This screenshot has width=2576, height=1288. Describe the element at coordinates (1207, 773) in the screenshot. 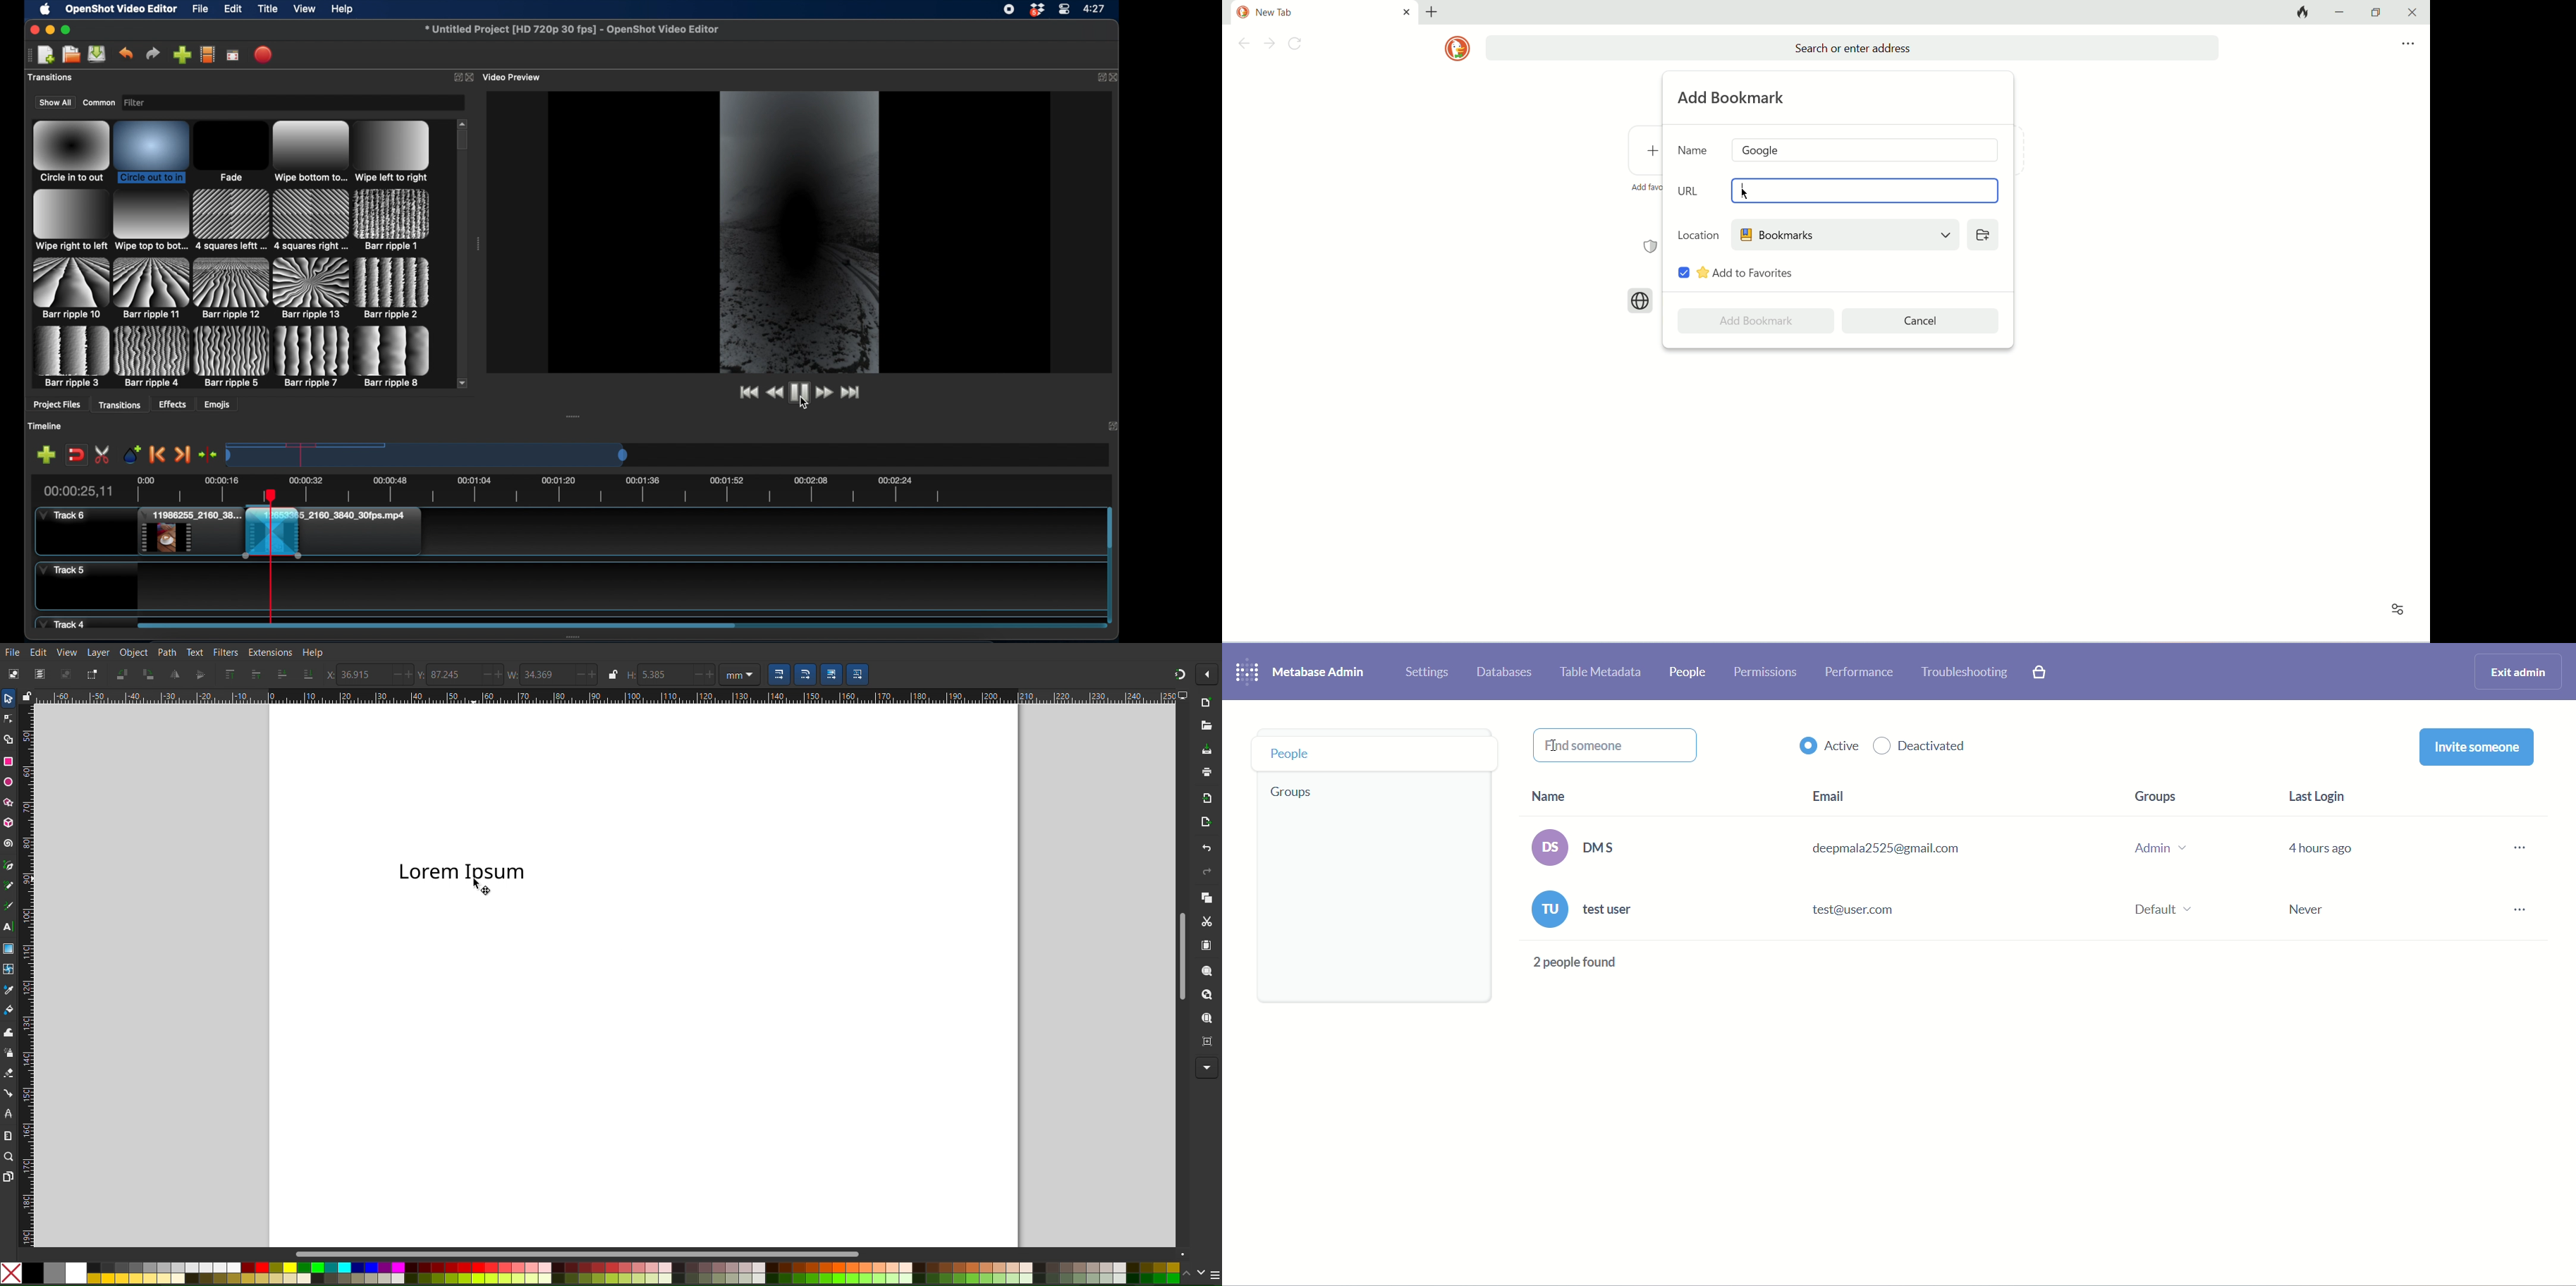

I see `Print` at that location.